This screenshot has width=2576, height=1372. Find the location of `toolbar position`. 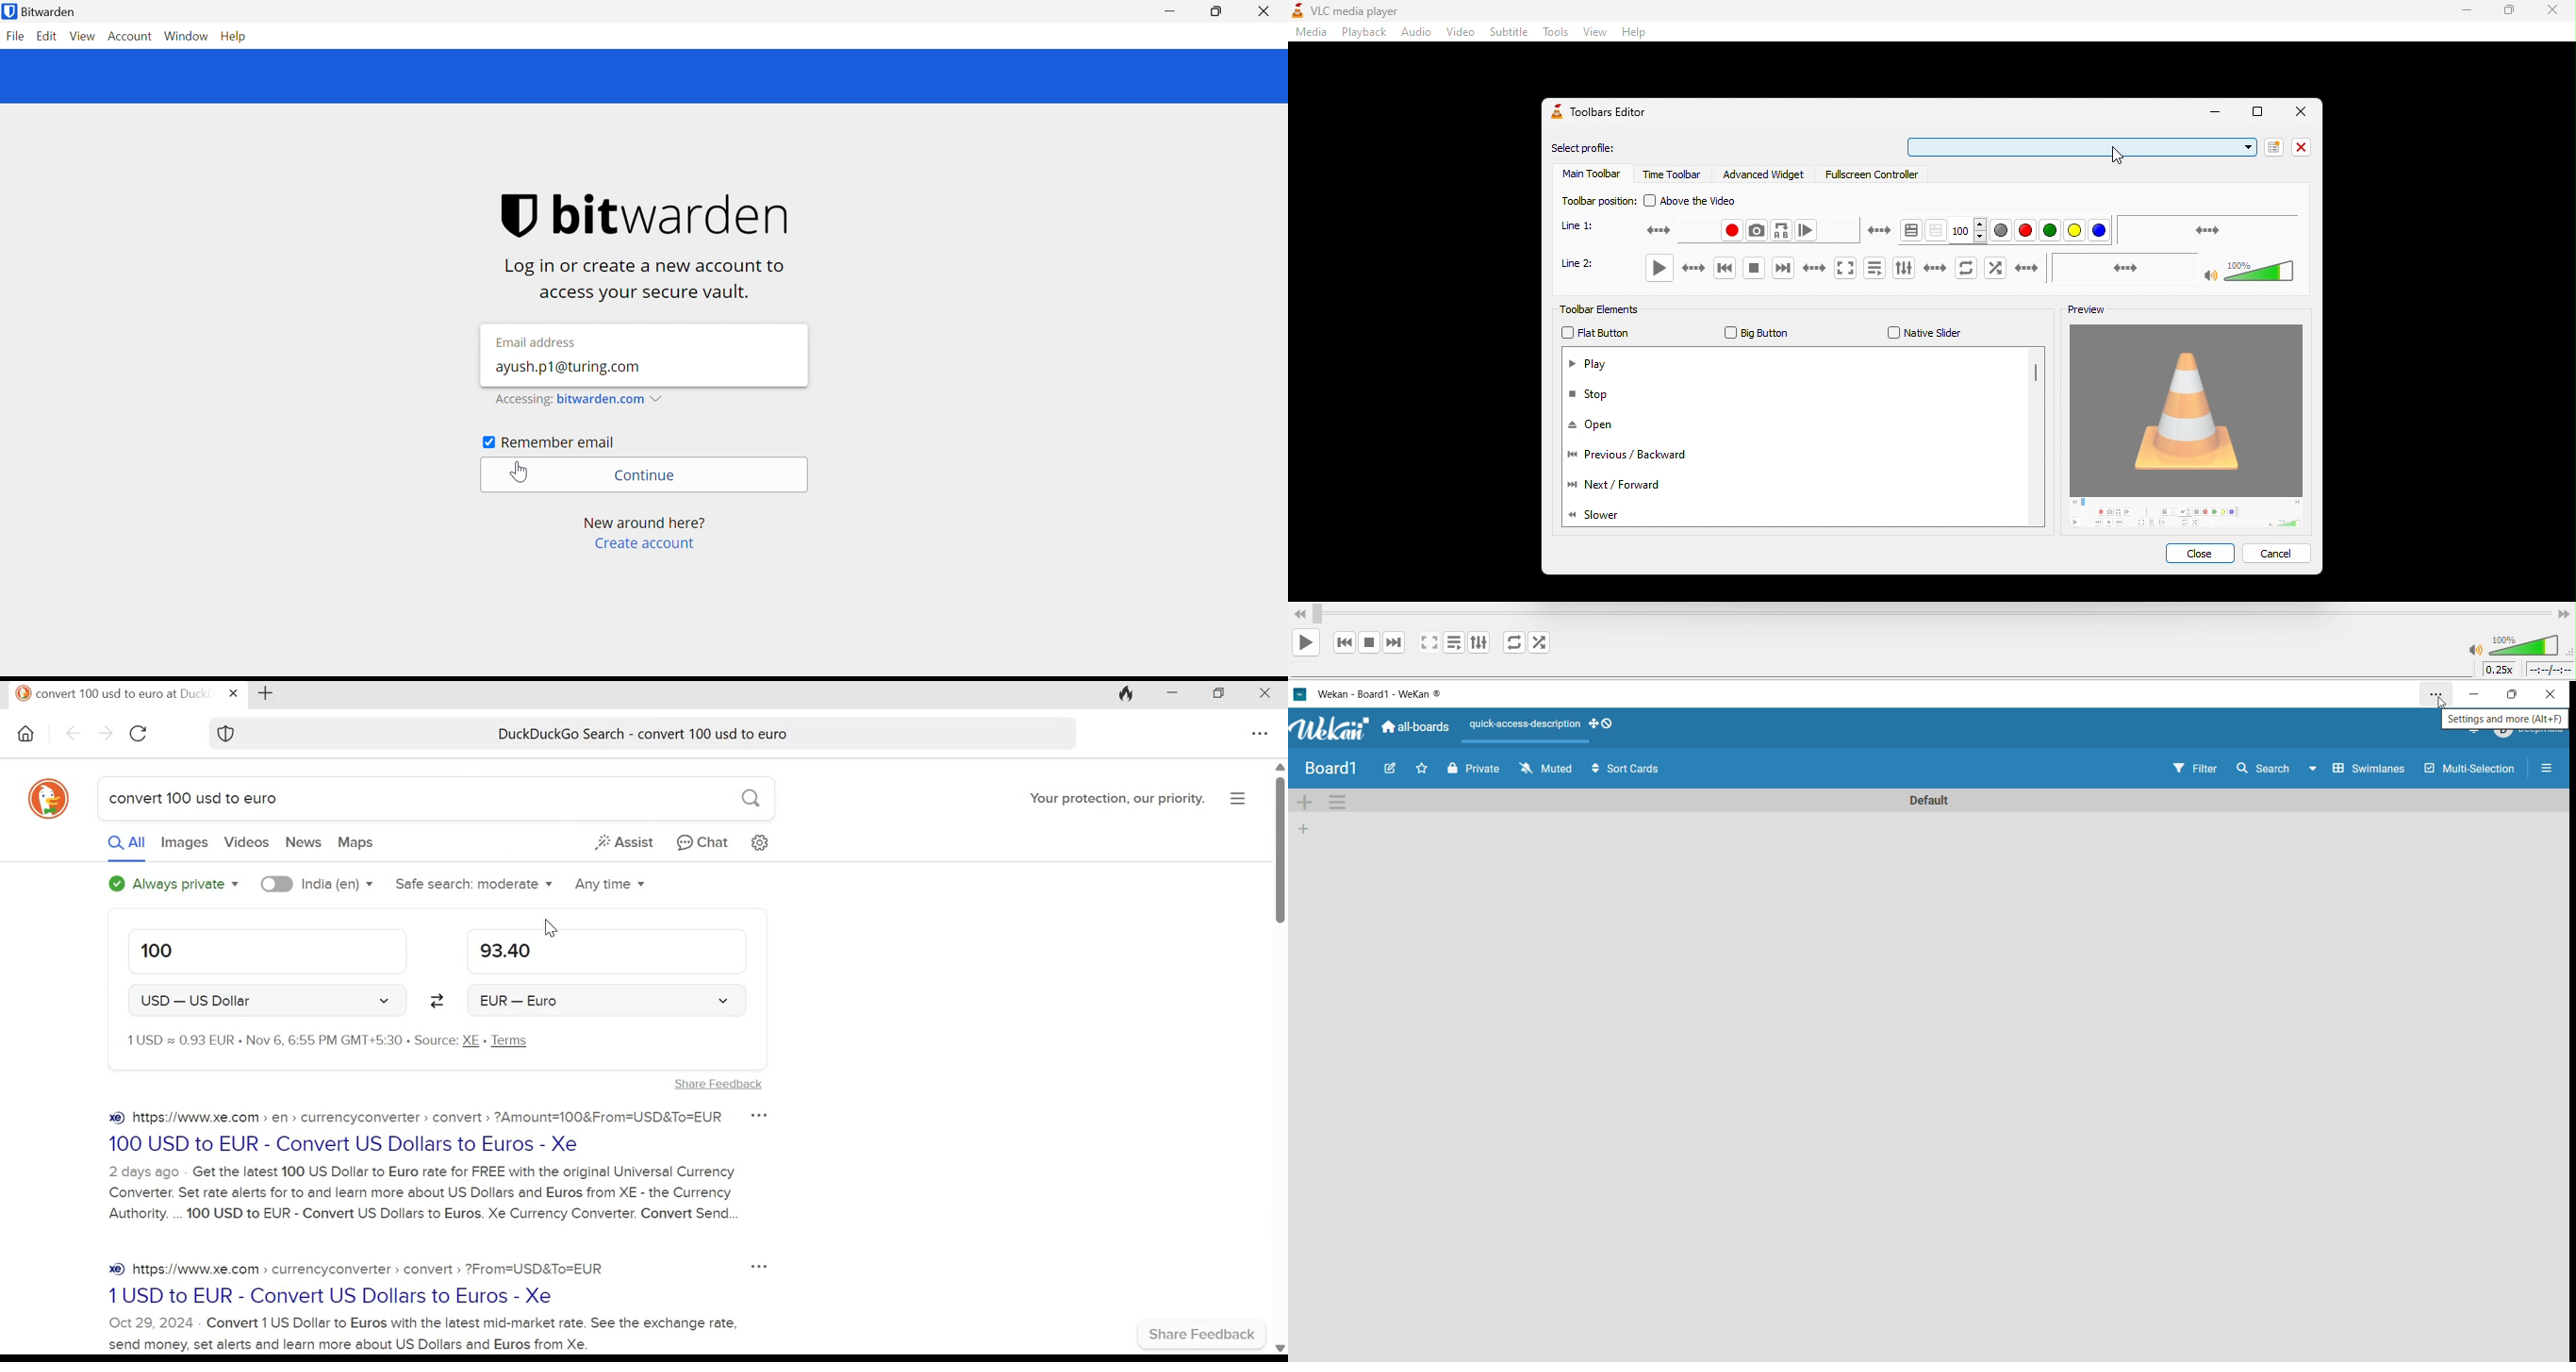

toolbar position is located at coordinates (1597, 201).